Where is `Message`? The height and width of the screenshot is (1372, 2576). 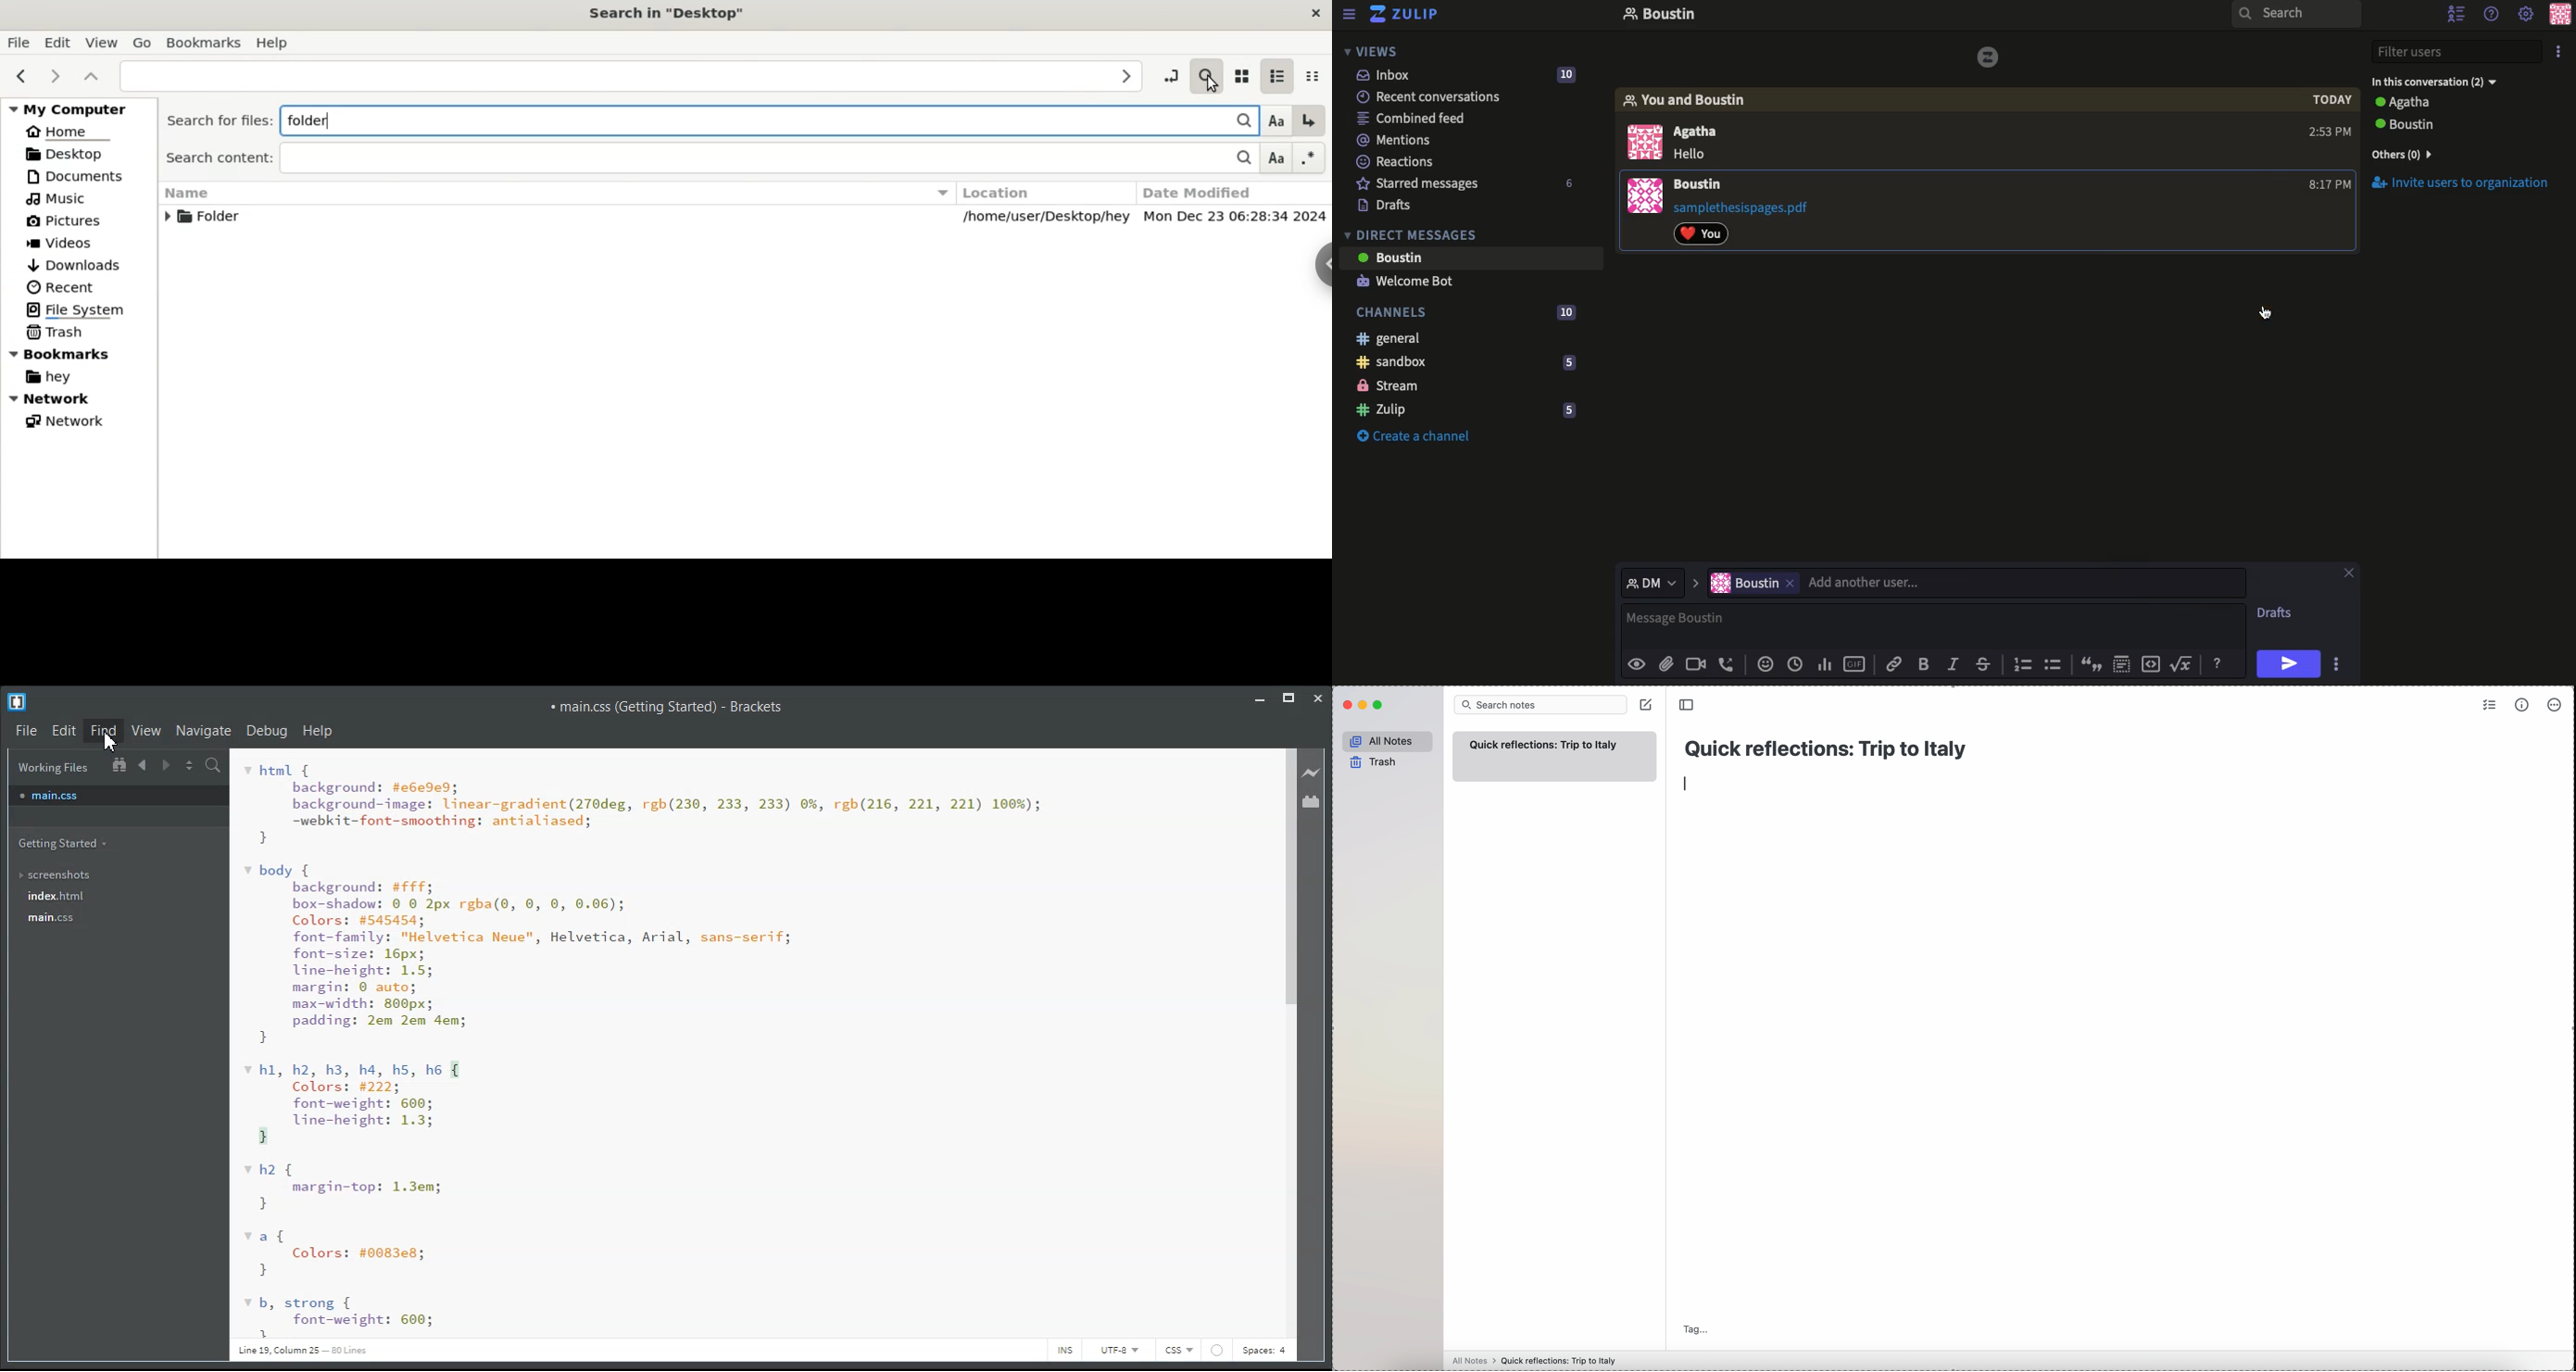 Message is located at coordinates (1933, 624).